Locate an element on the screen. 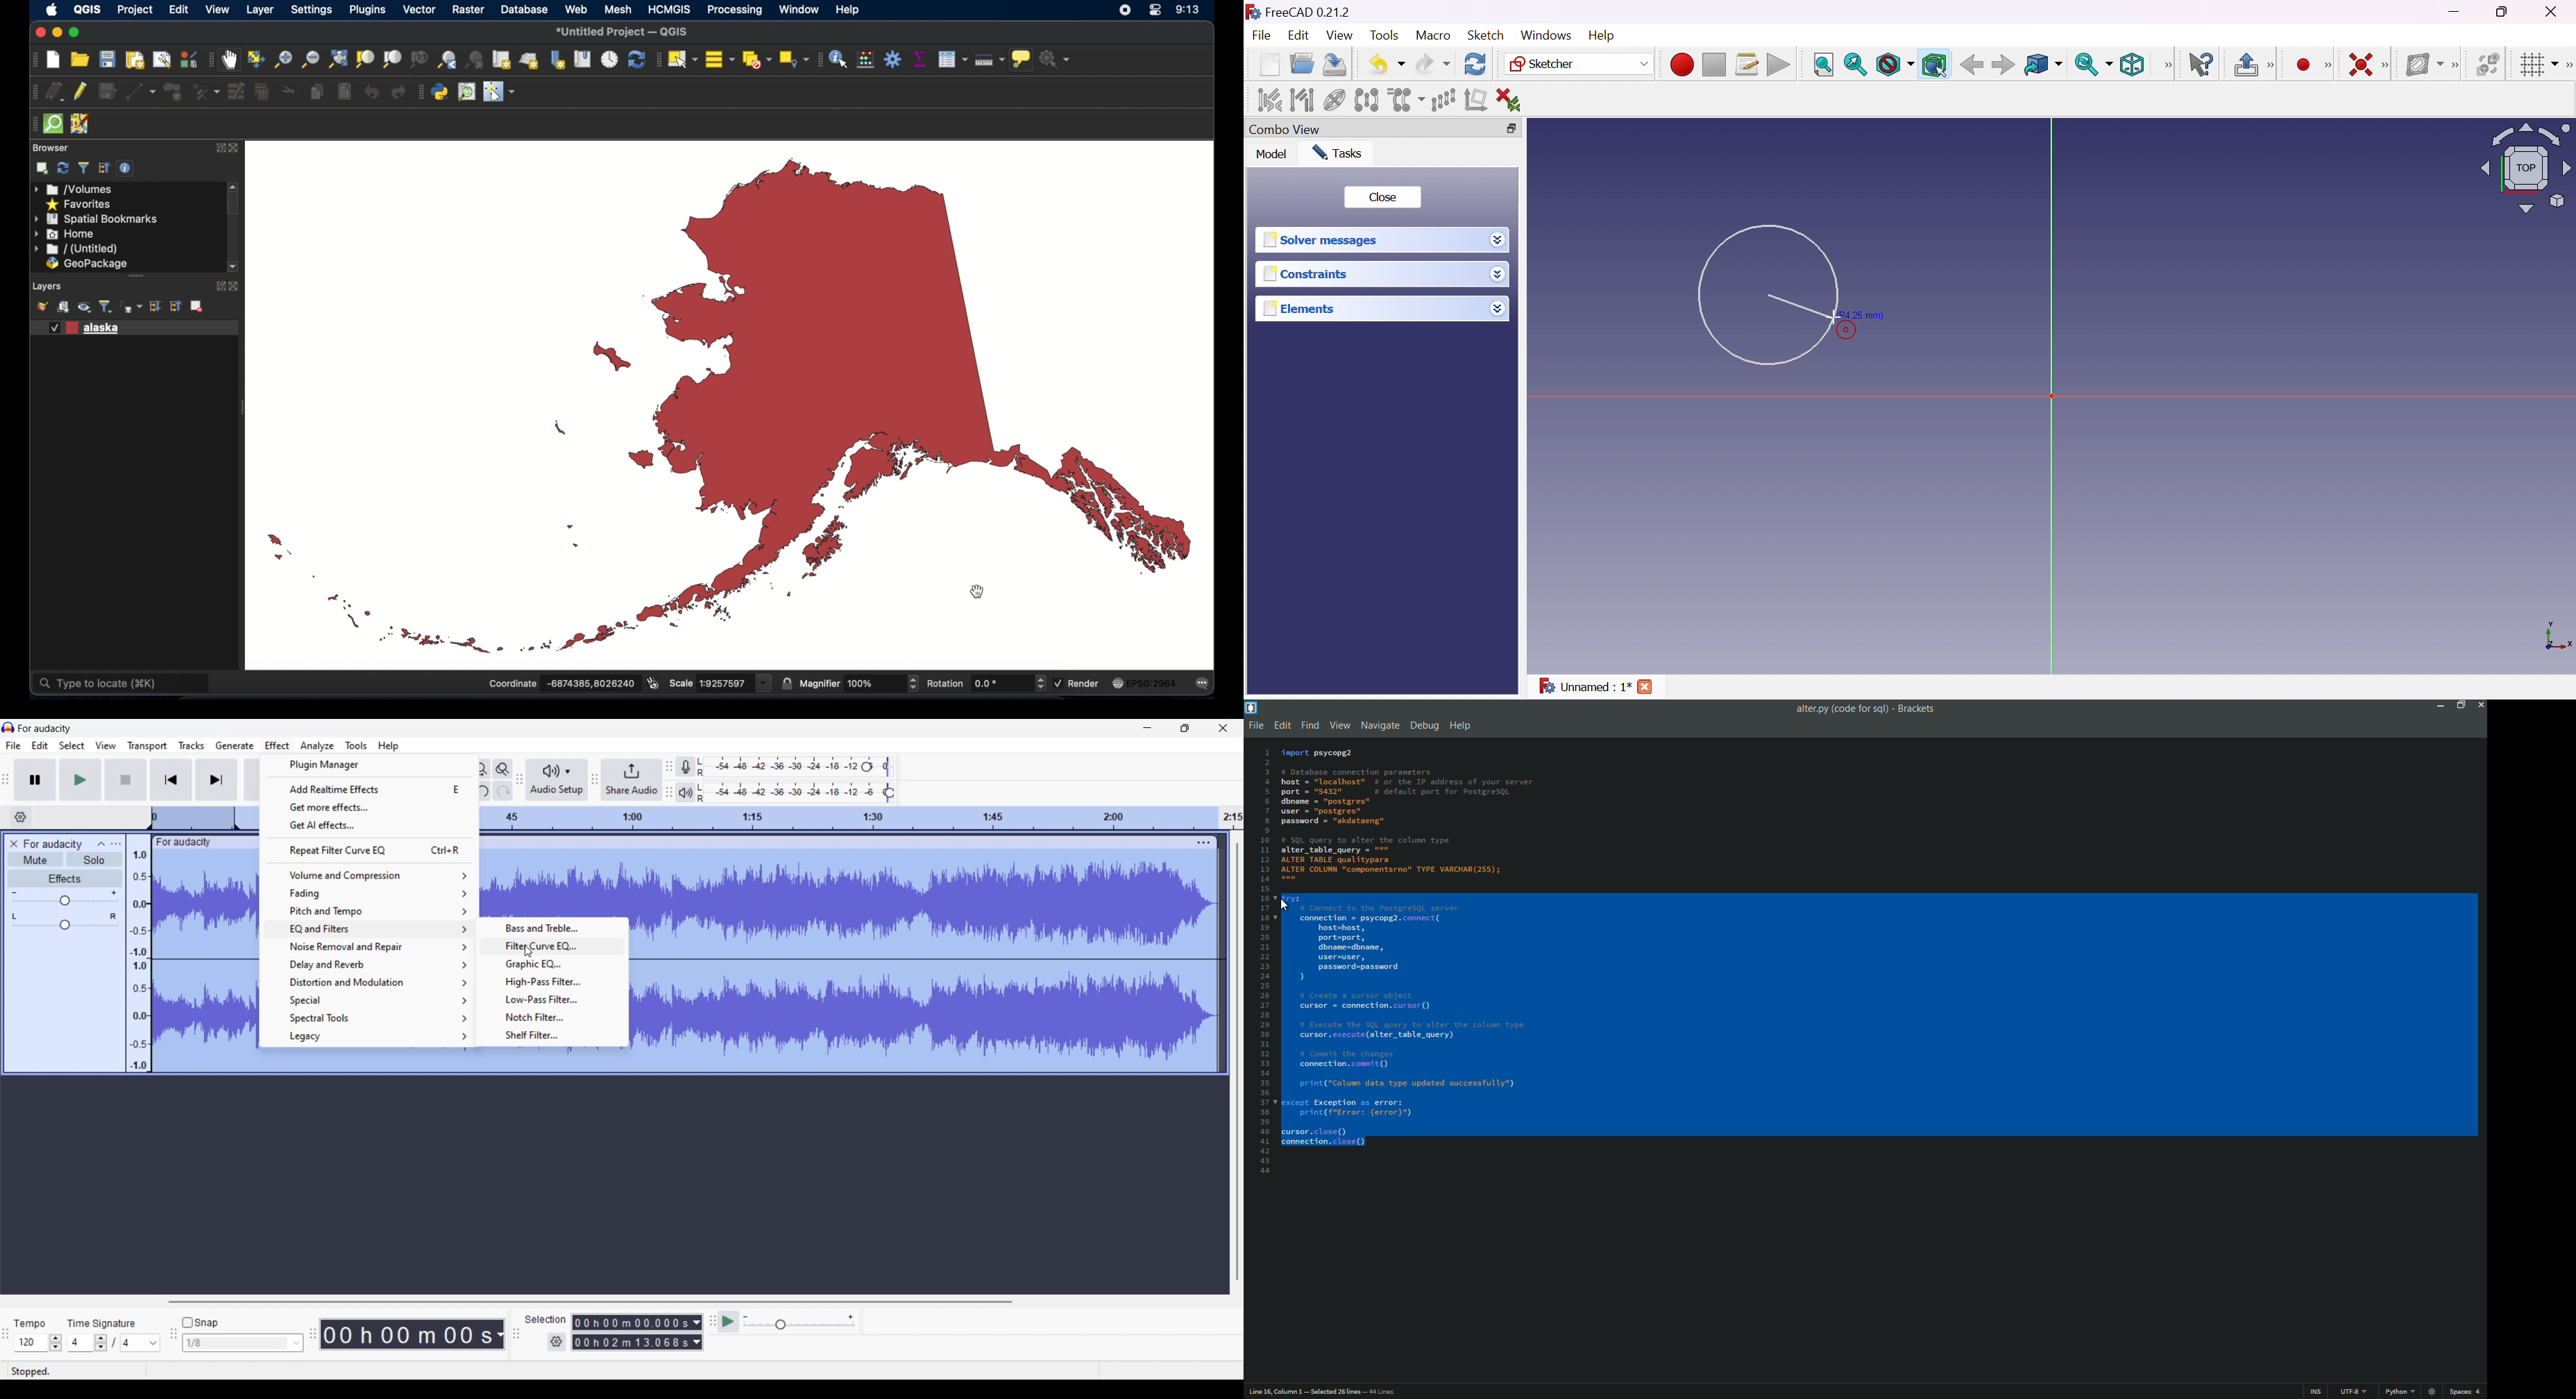 This screenshot has width=2576, height=1400. help menu is located at coordinates (1461, 725).